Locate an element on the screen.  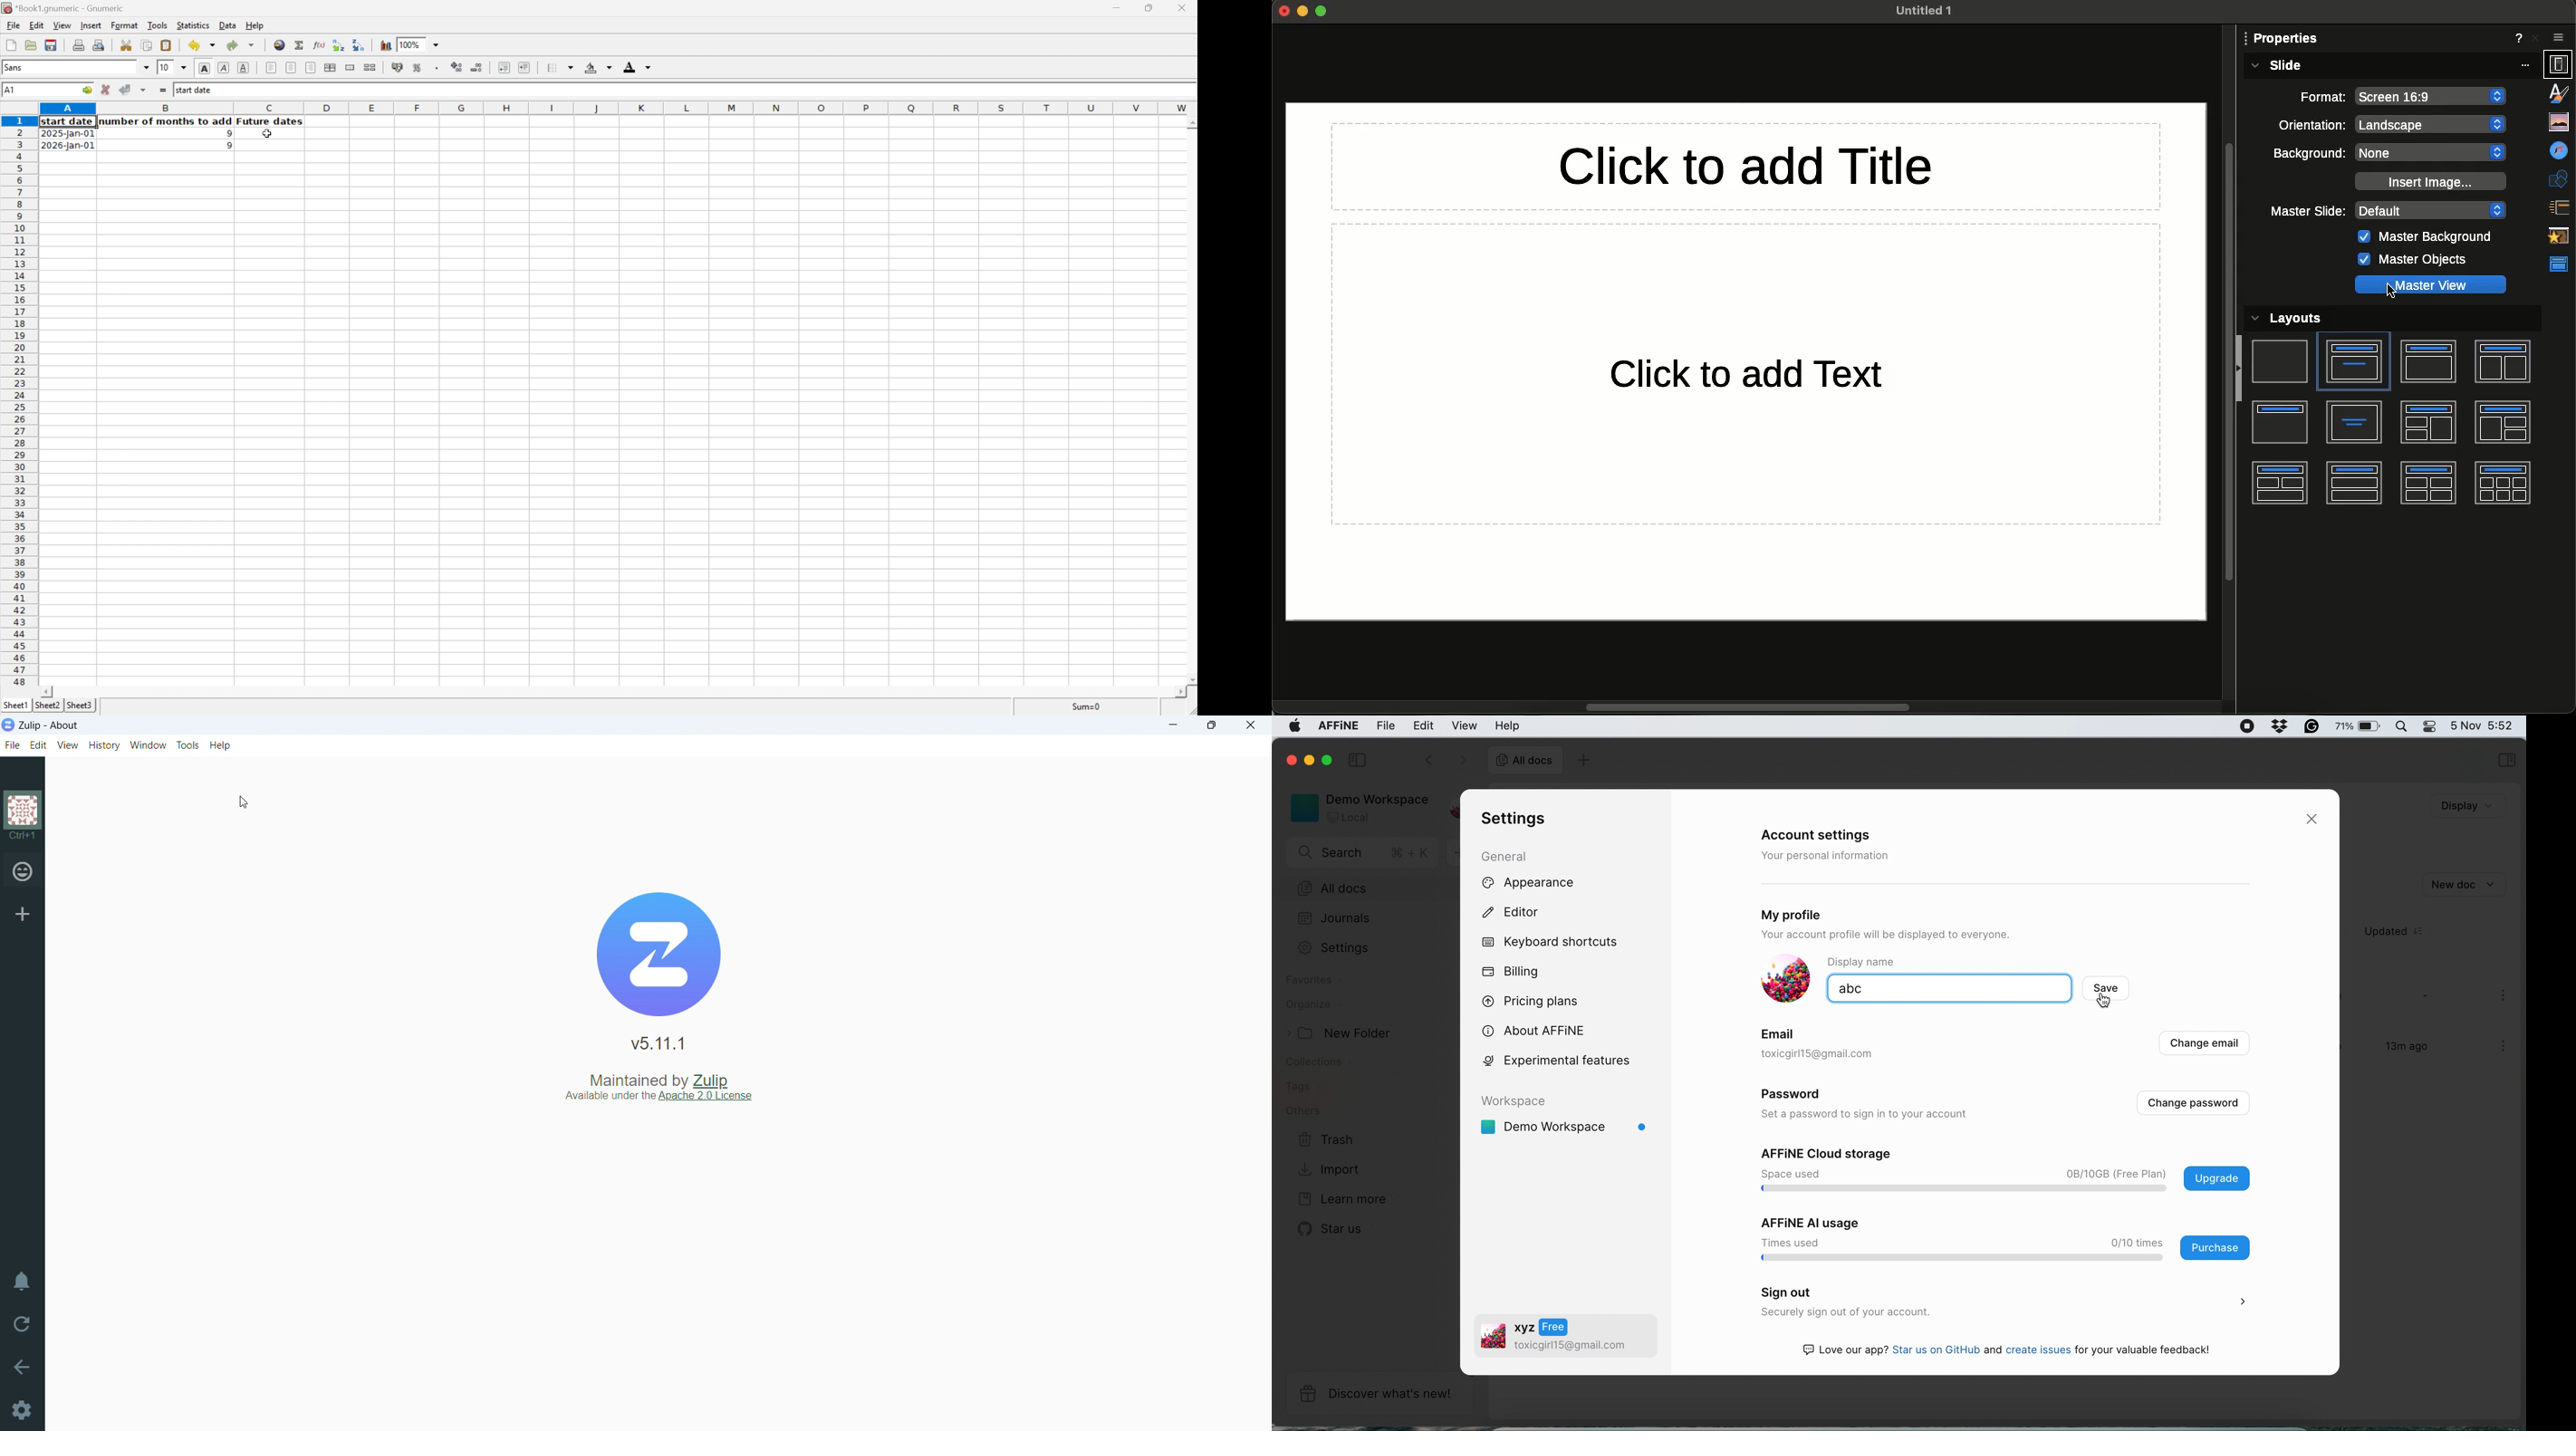
Scroll is located at coordinates (1762, 706).